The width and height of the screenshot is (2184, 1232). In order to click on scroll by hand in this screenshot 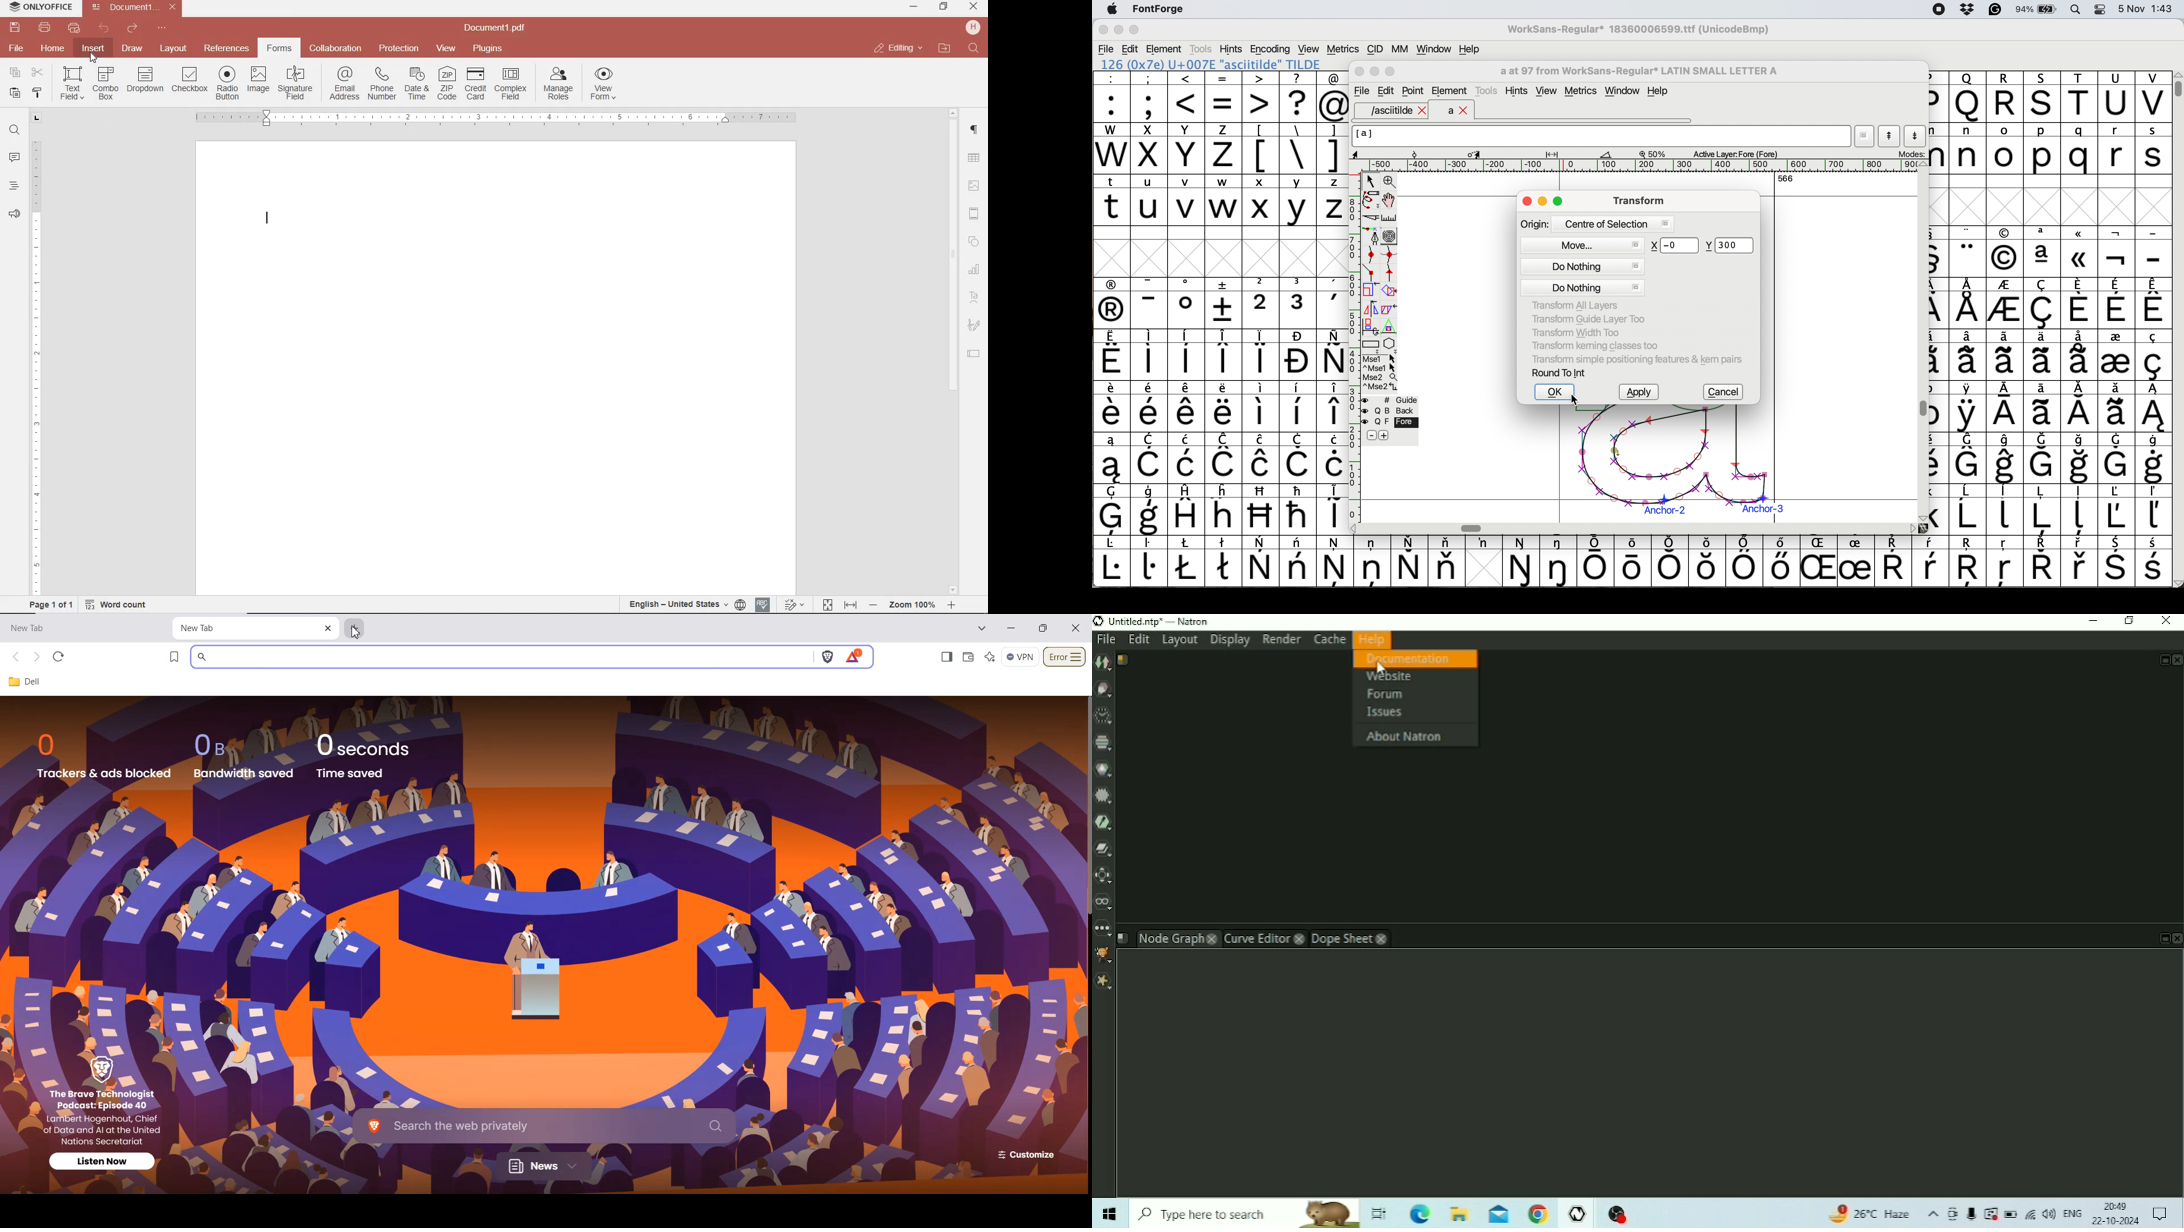, I will do `click(1390, 200)`.